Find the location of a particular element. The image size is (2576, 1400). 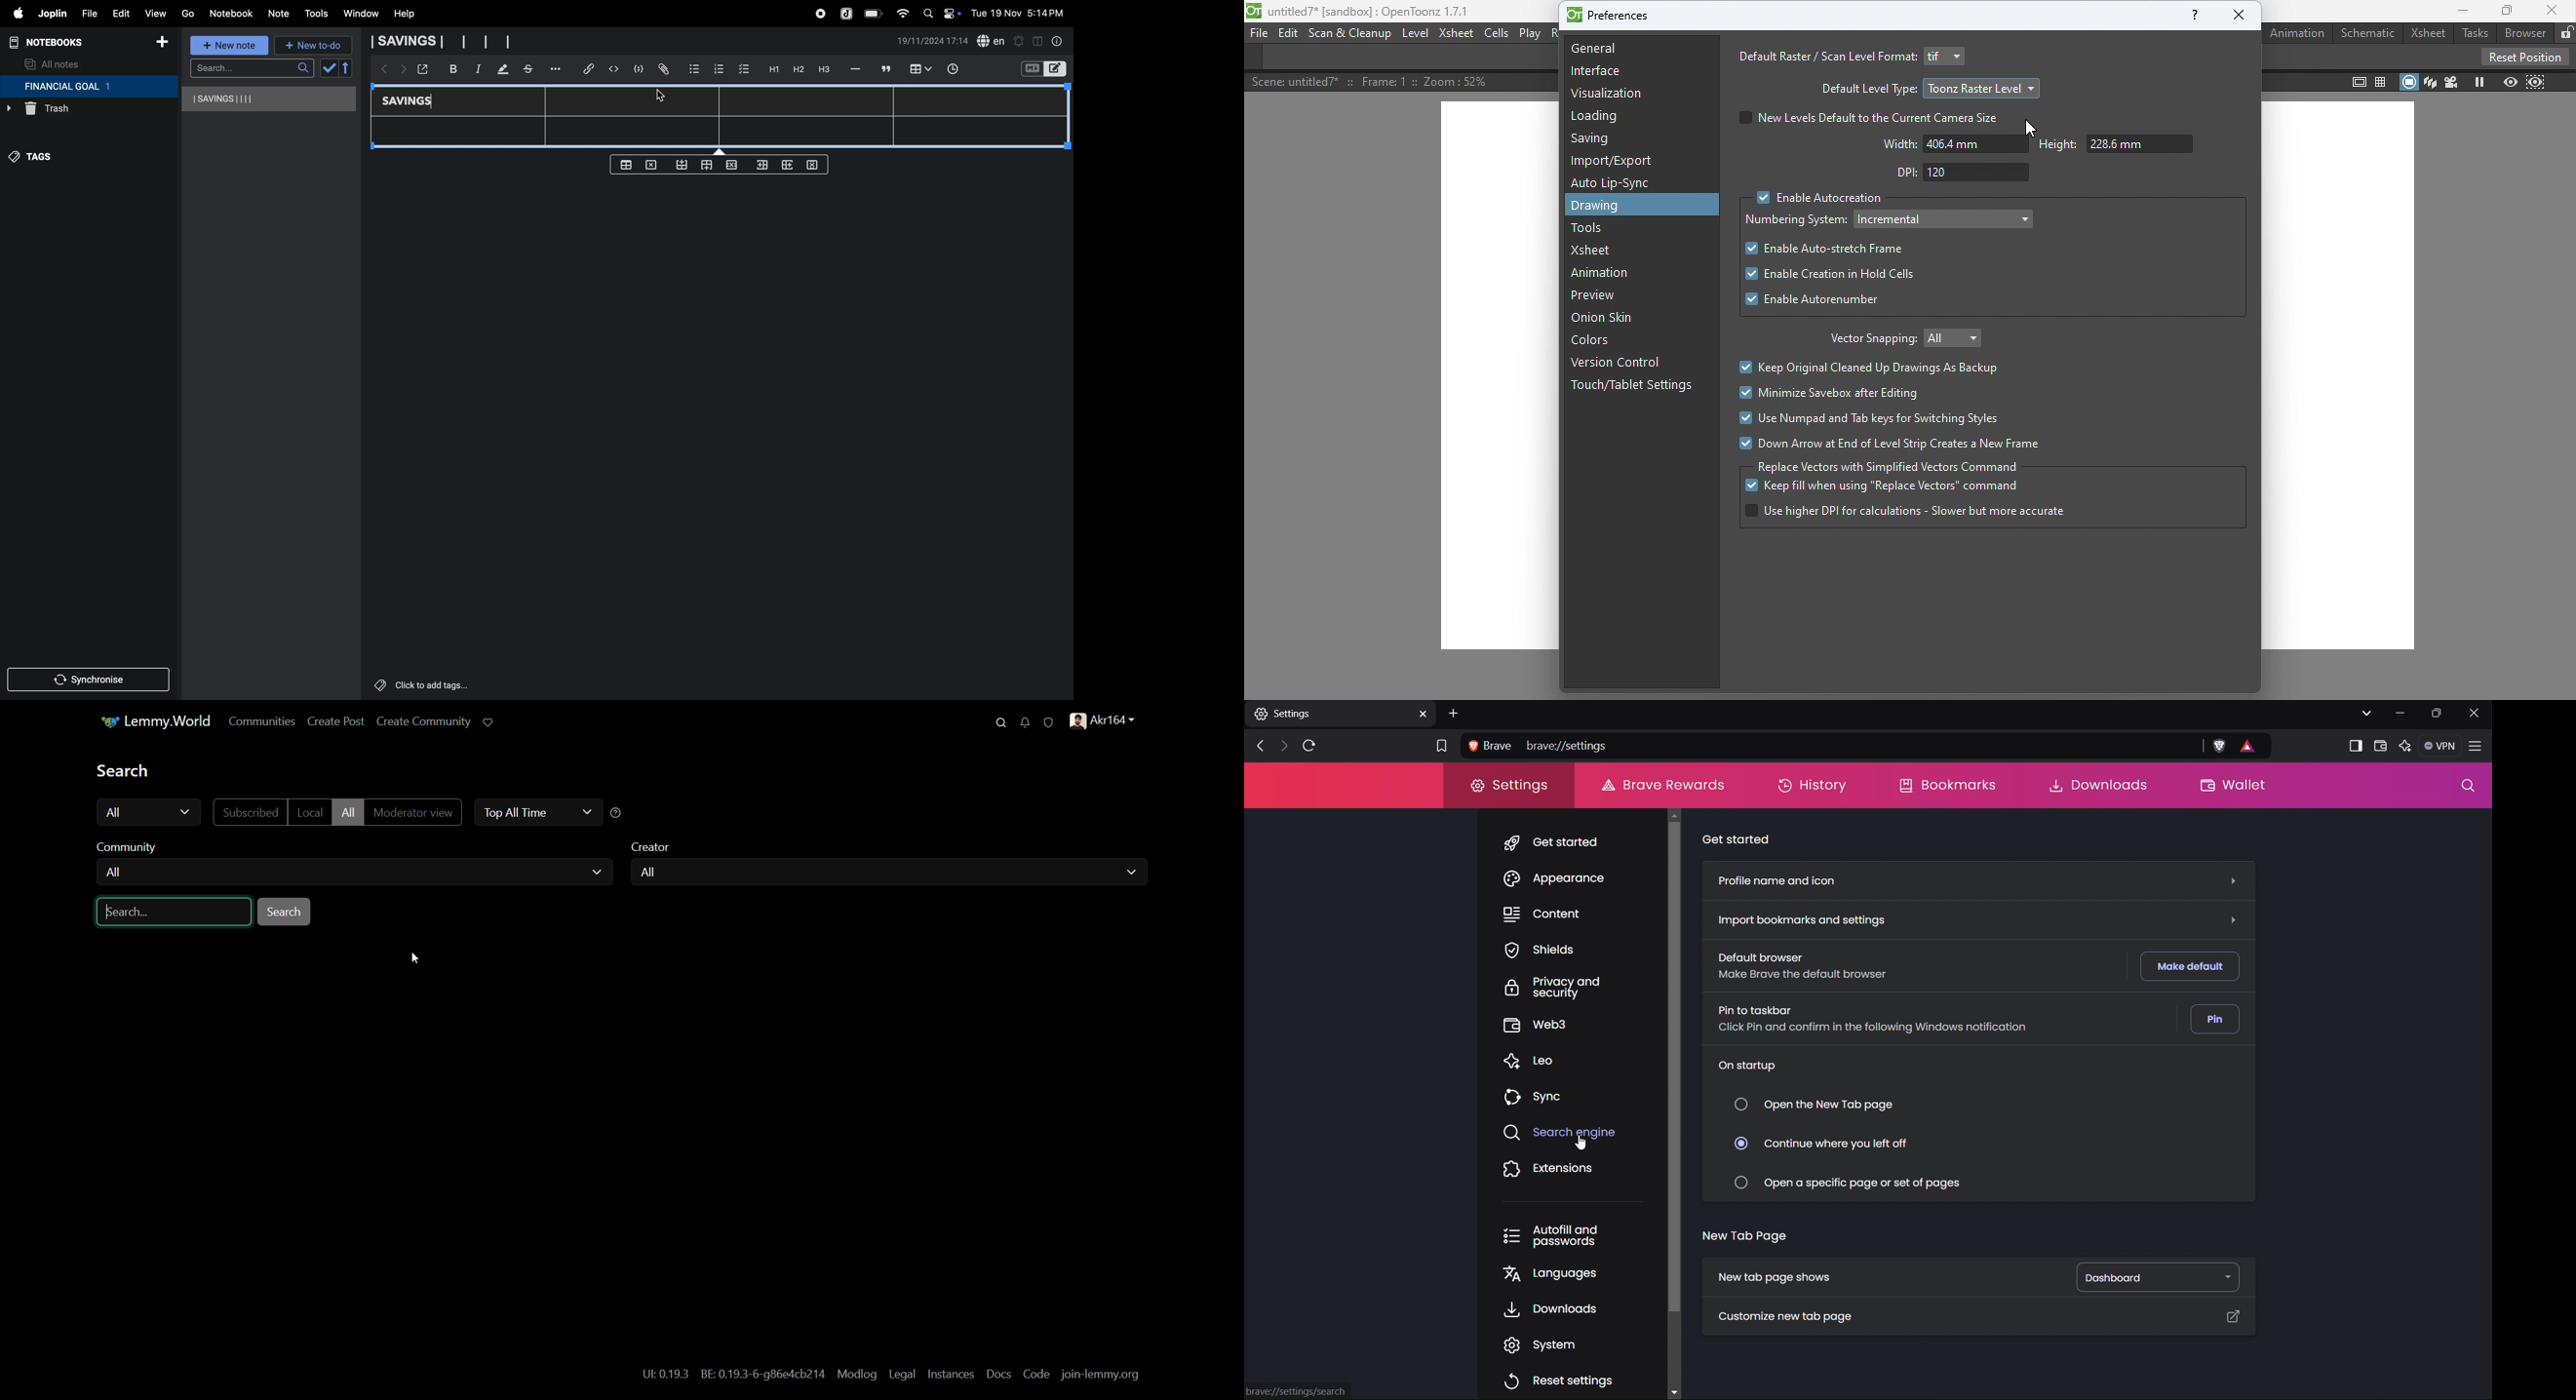

Back is located at coordinates (1256, 746).